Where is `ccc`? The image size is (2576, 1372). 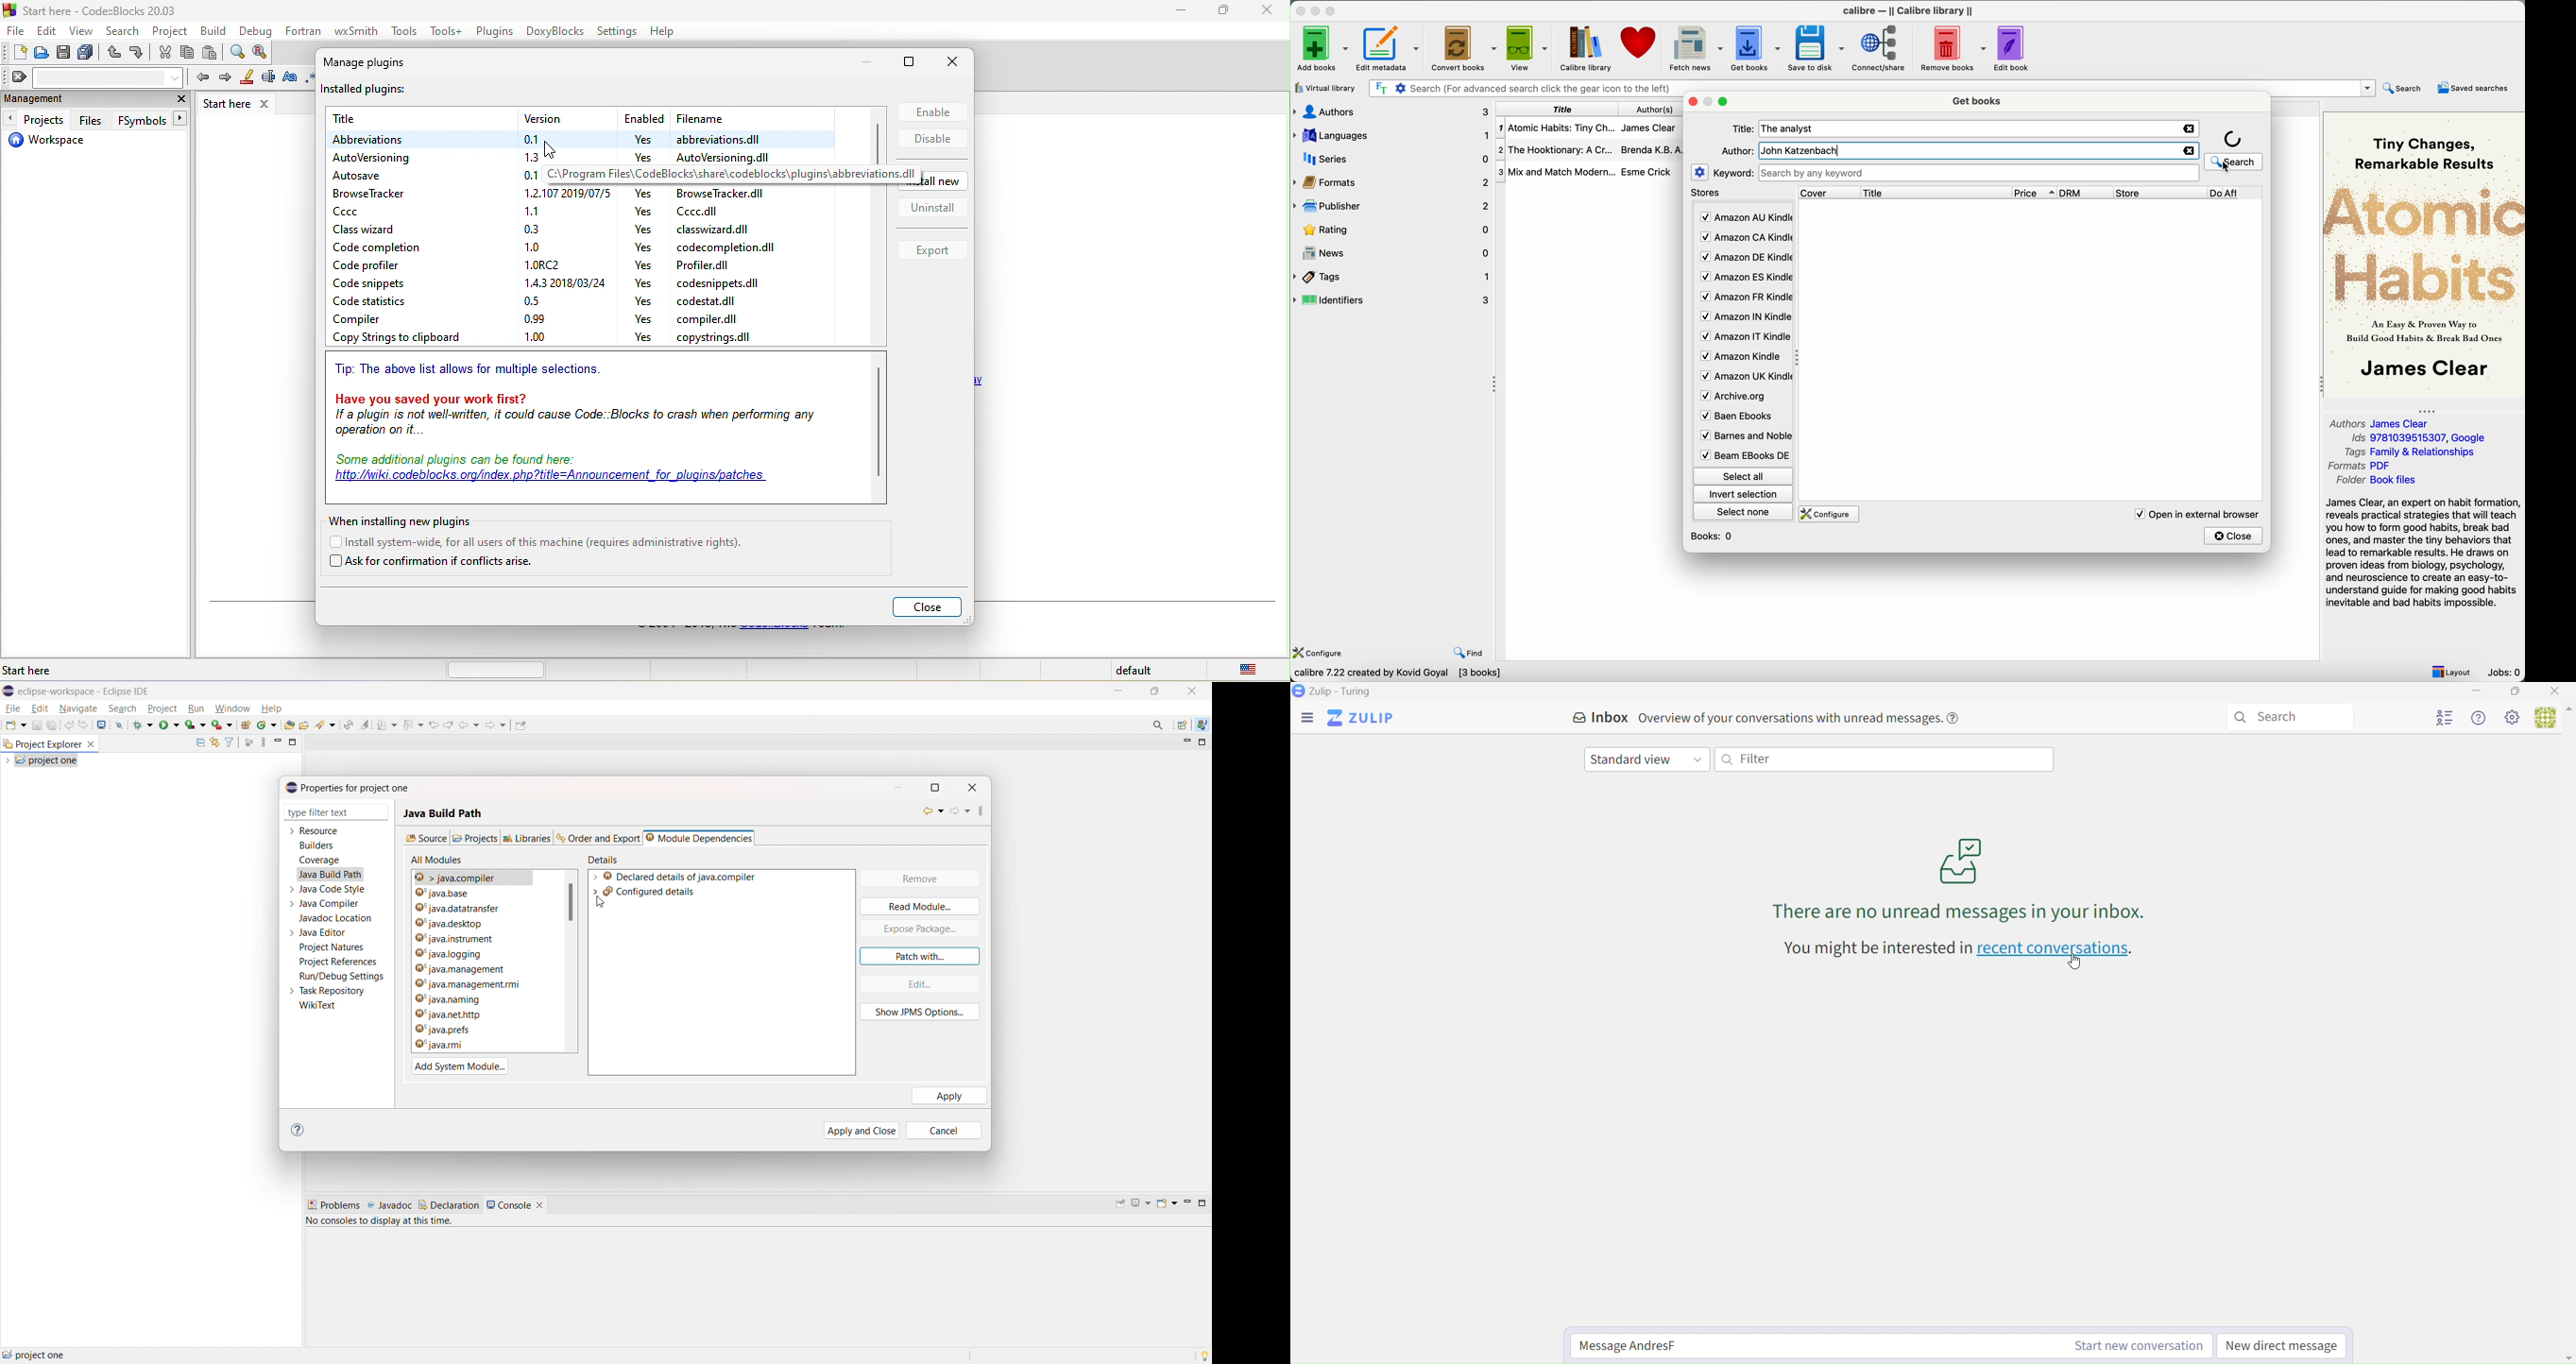 ccc is located at coordinates (396, 211).